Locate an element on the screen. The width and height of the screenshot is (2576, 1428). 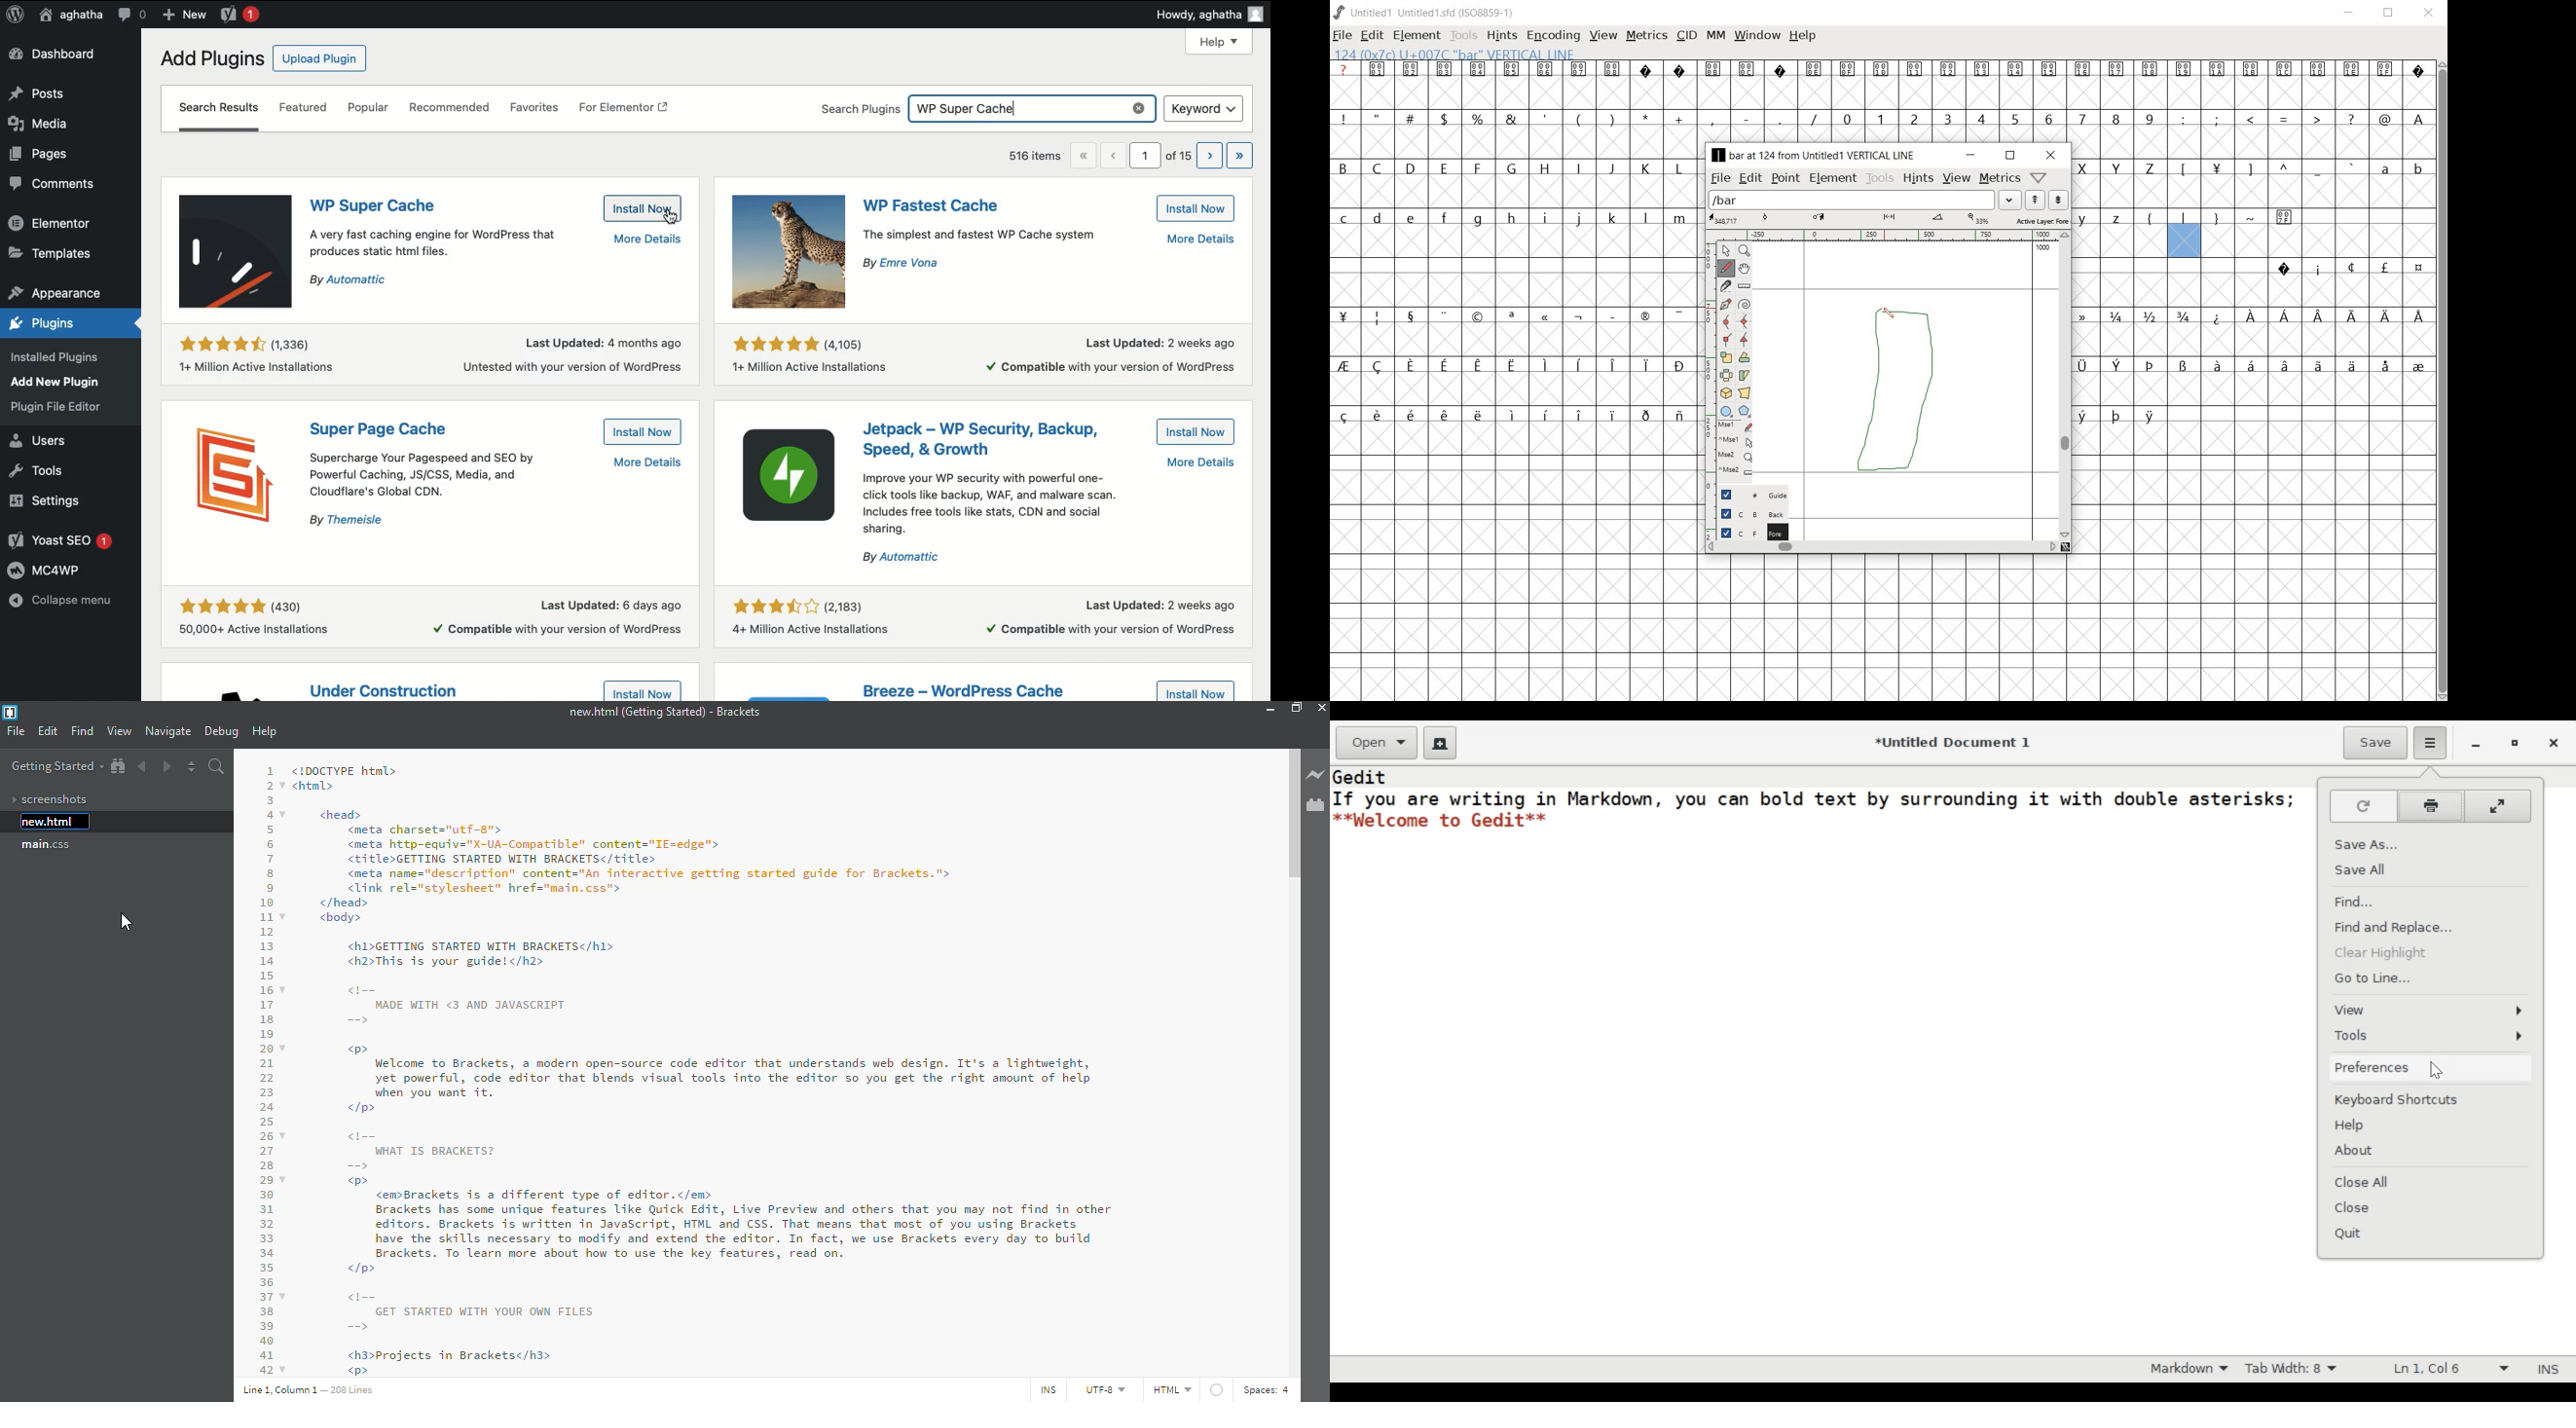
Save  All is located at coordinates (2370, 870).